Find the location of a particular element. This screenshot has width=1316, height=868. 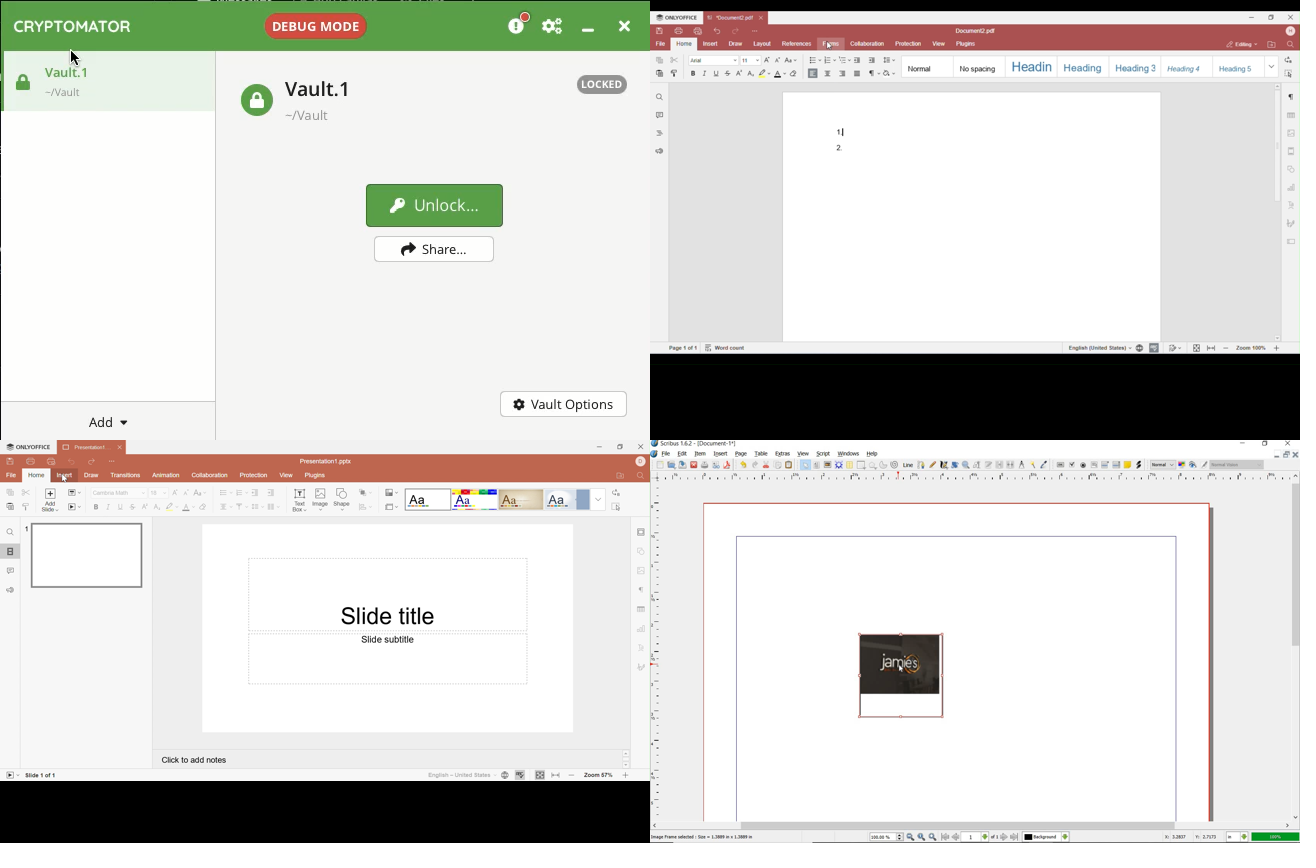

Presentation.pptx is located at coordinates (328, 461).